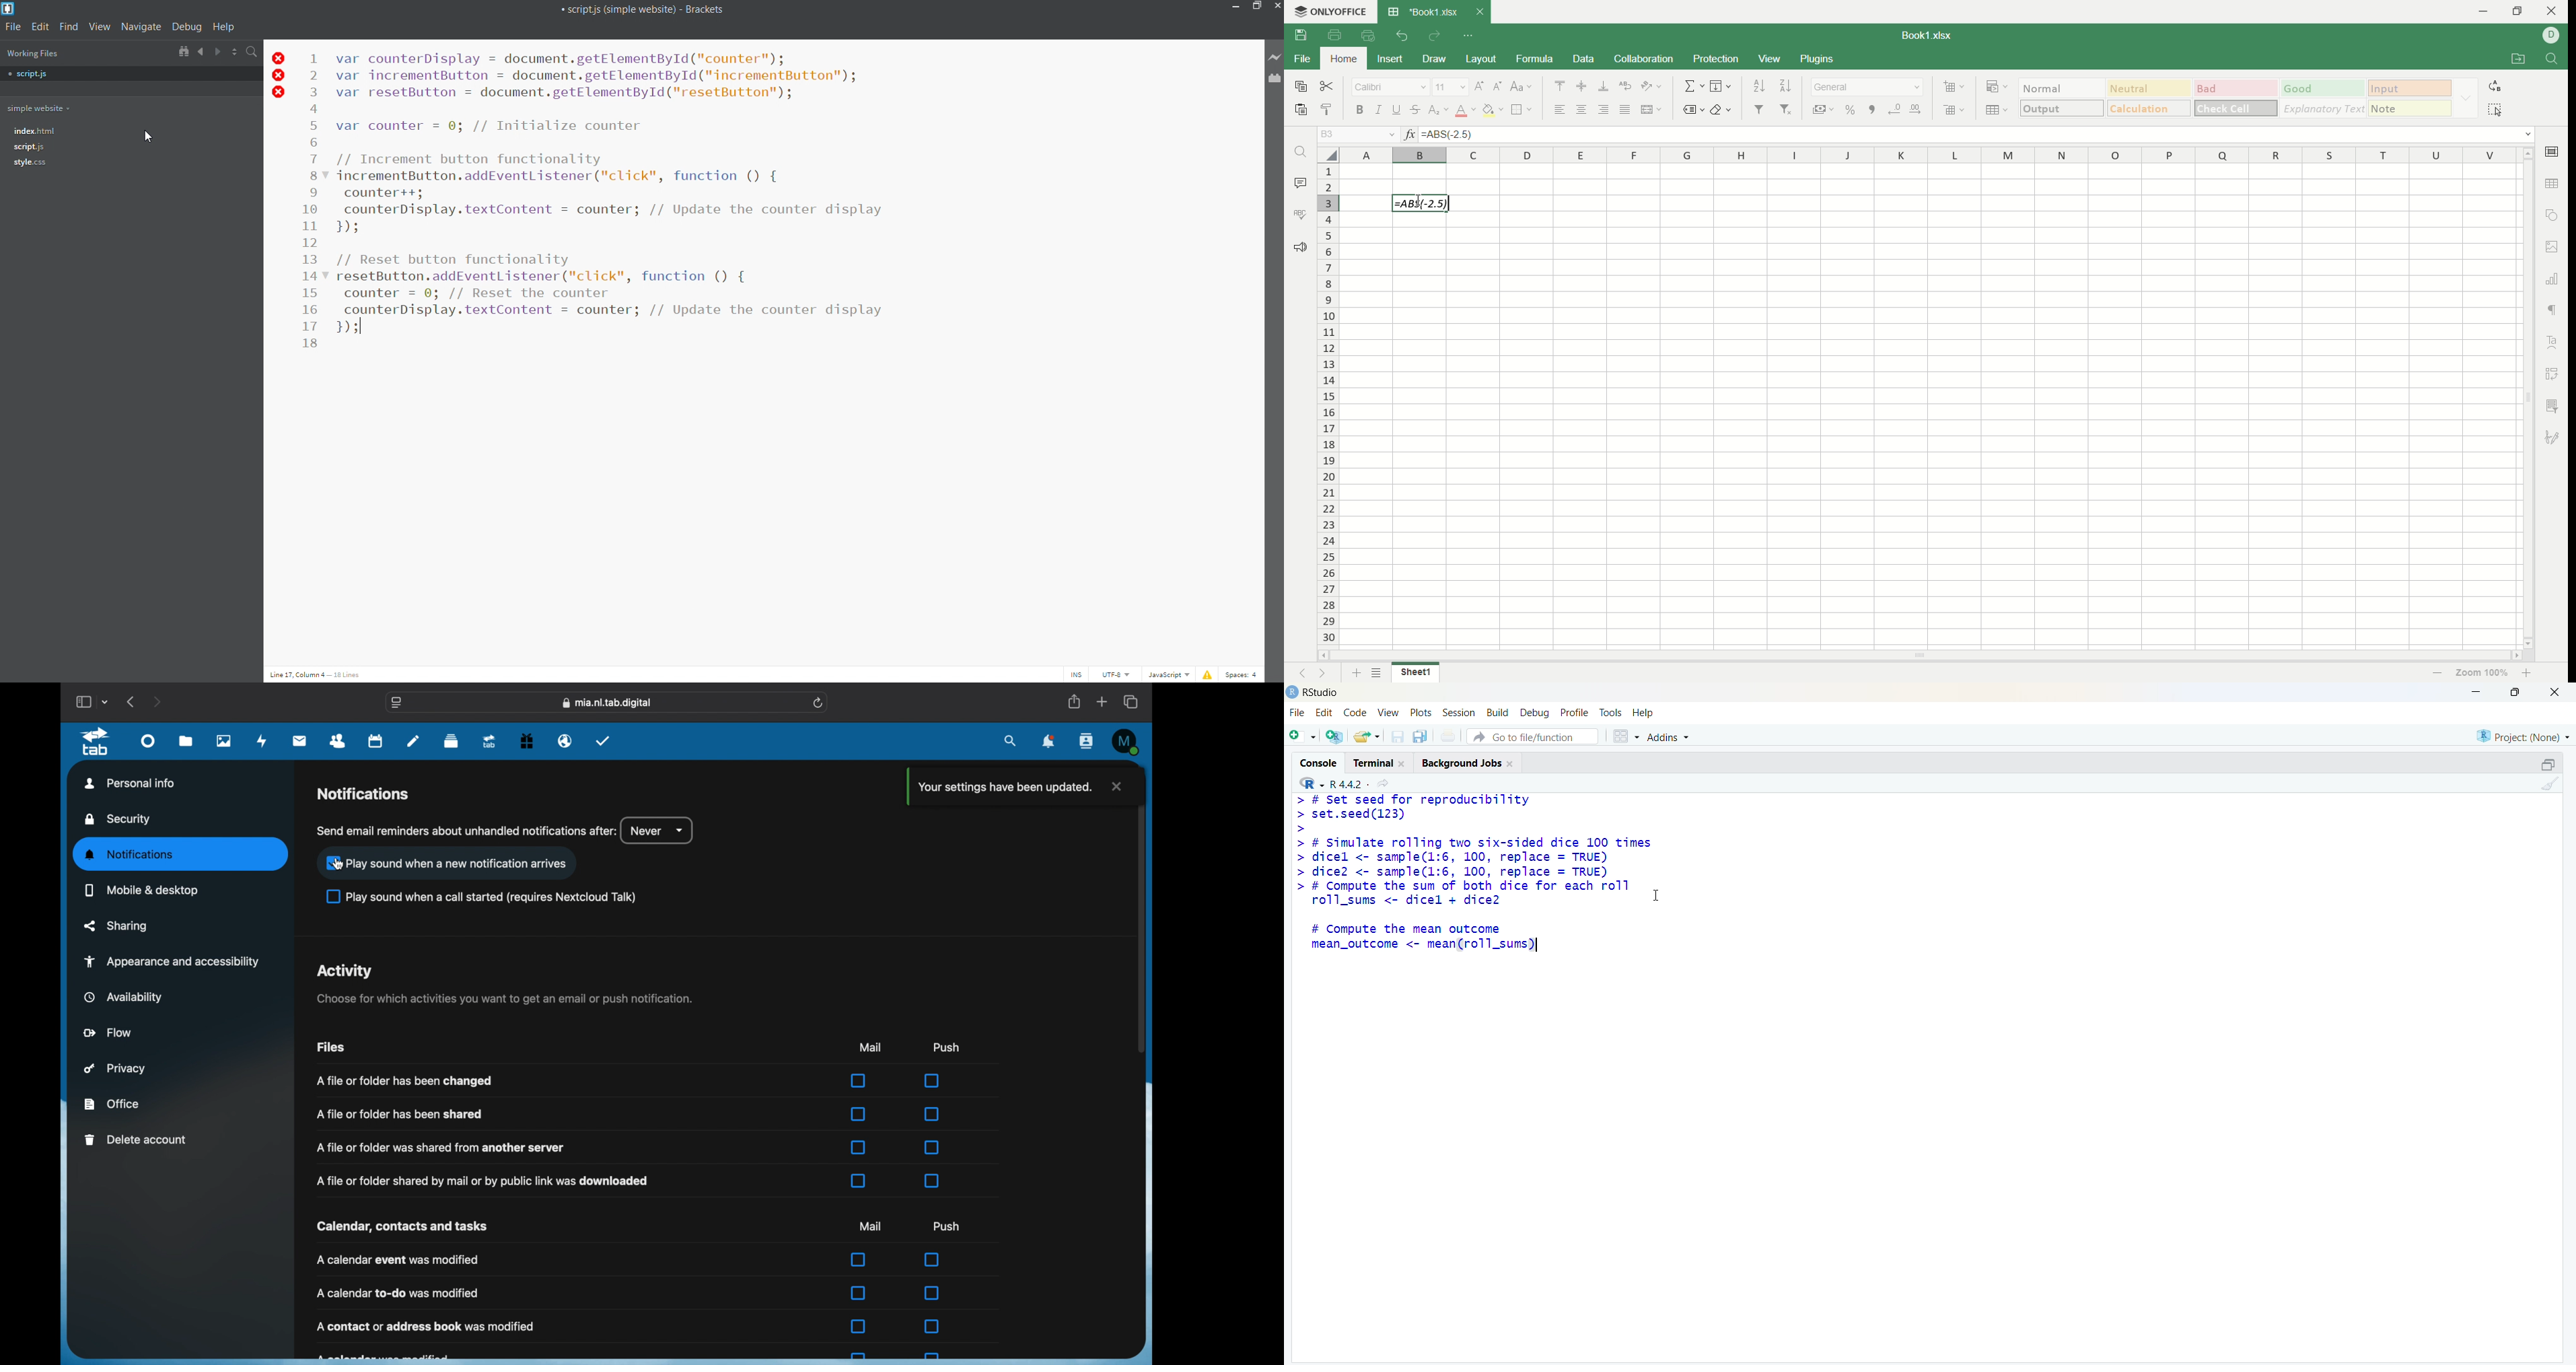 This screenshot has width=2576, height=1372. What do you see at coordinates (118, 820) in the screenshot?
I see `security` at bounding box center [118, 820].